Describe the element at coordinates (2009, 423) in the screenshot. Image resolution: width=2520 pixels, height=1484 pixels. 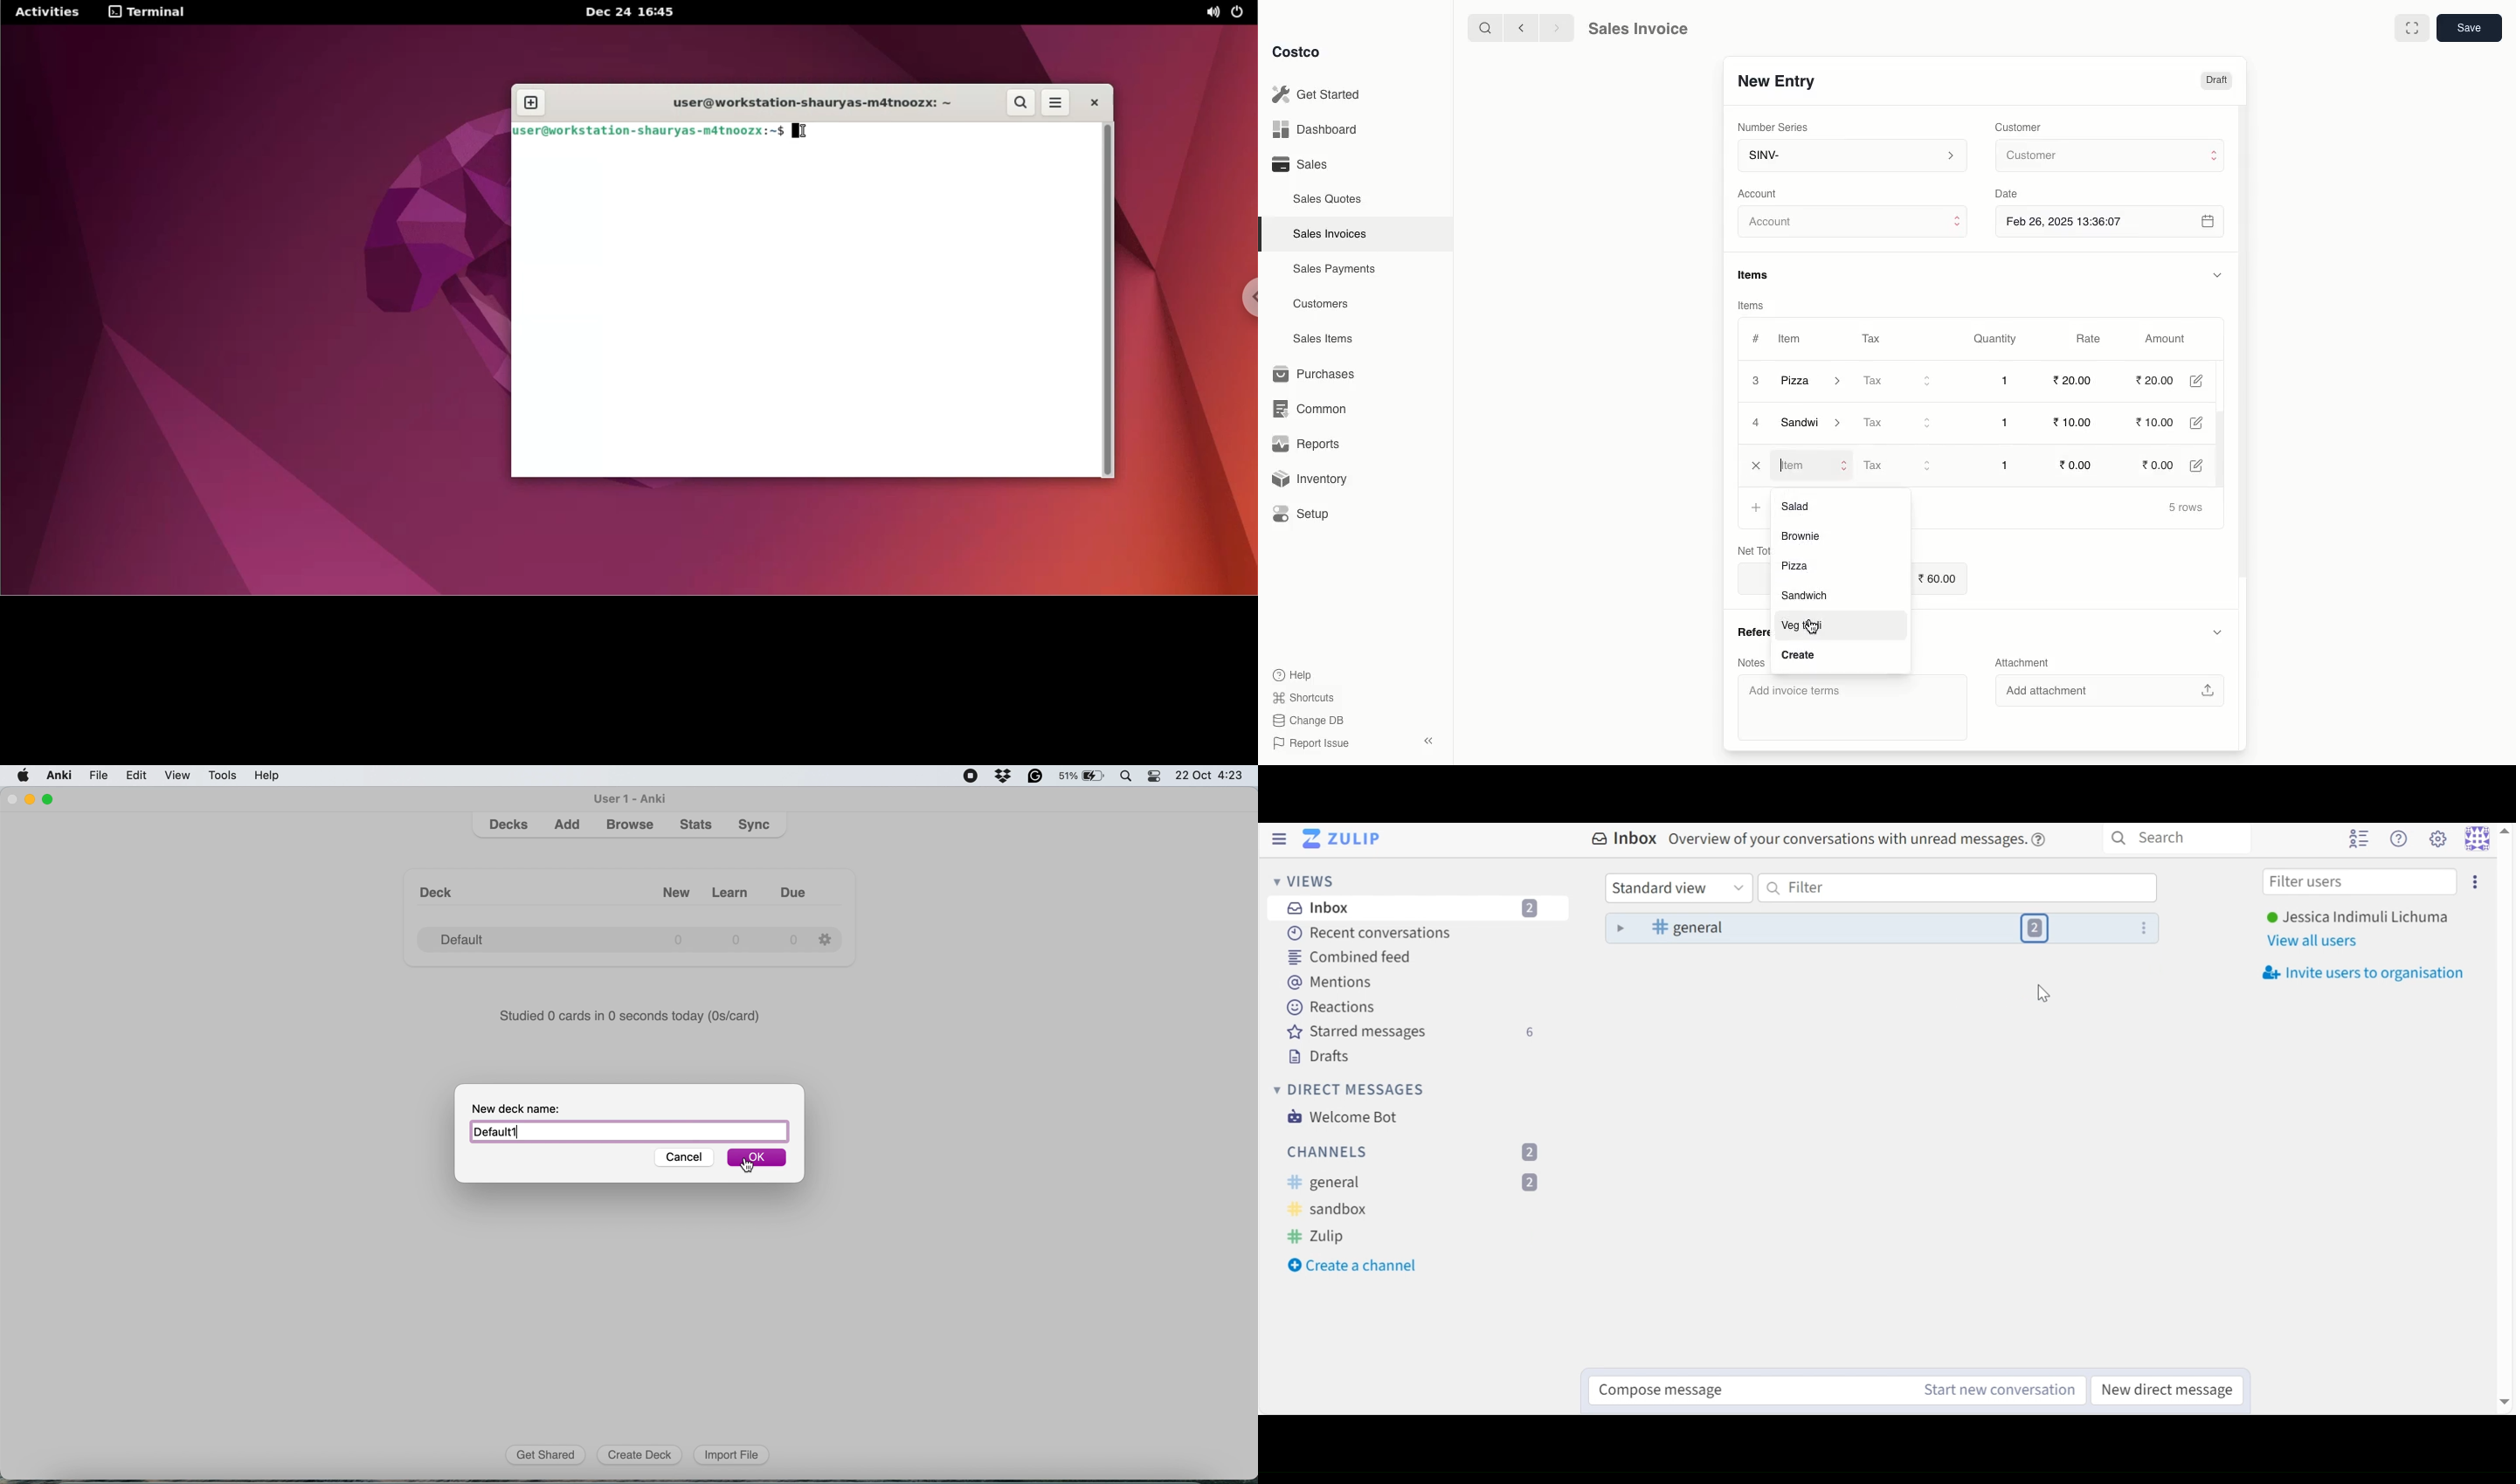
I see `1` at that location.